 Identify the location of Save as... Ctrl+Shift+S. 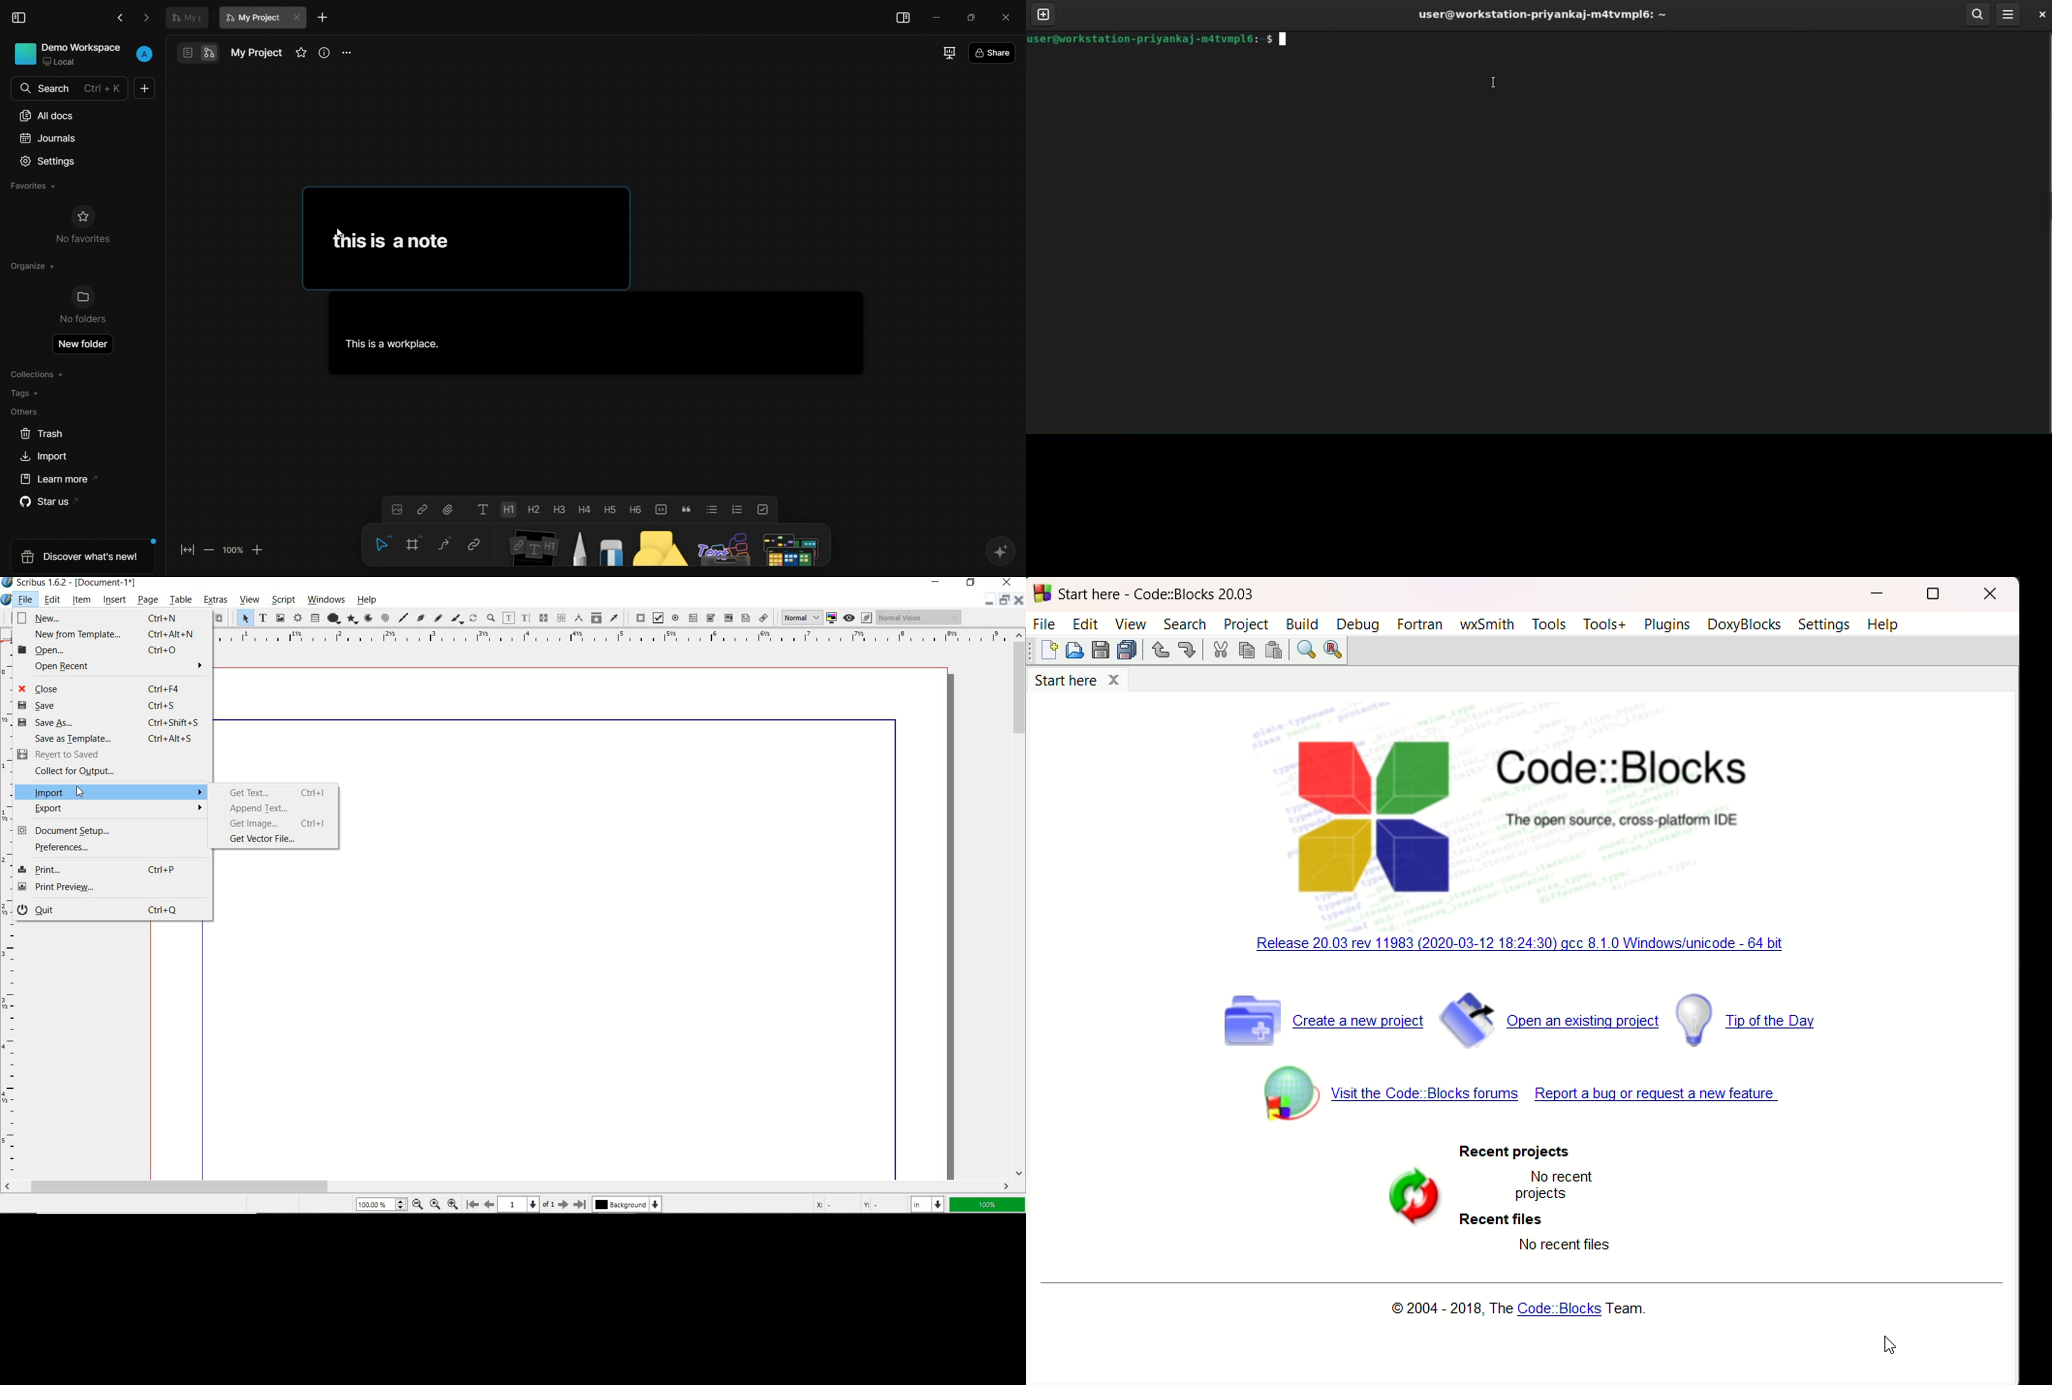
(111, 722).